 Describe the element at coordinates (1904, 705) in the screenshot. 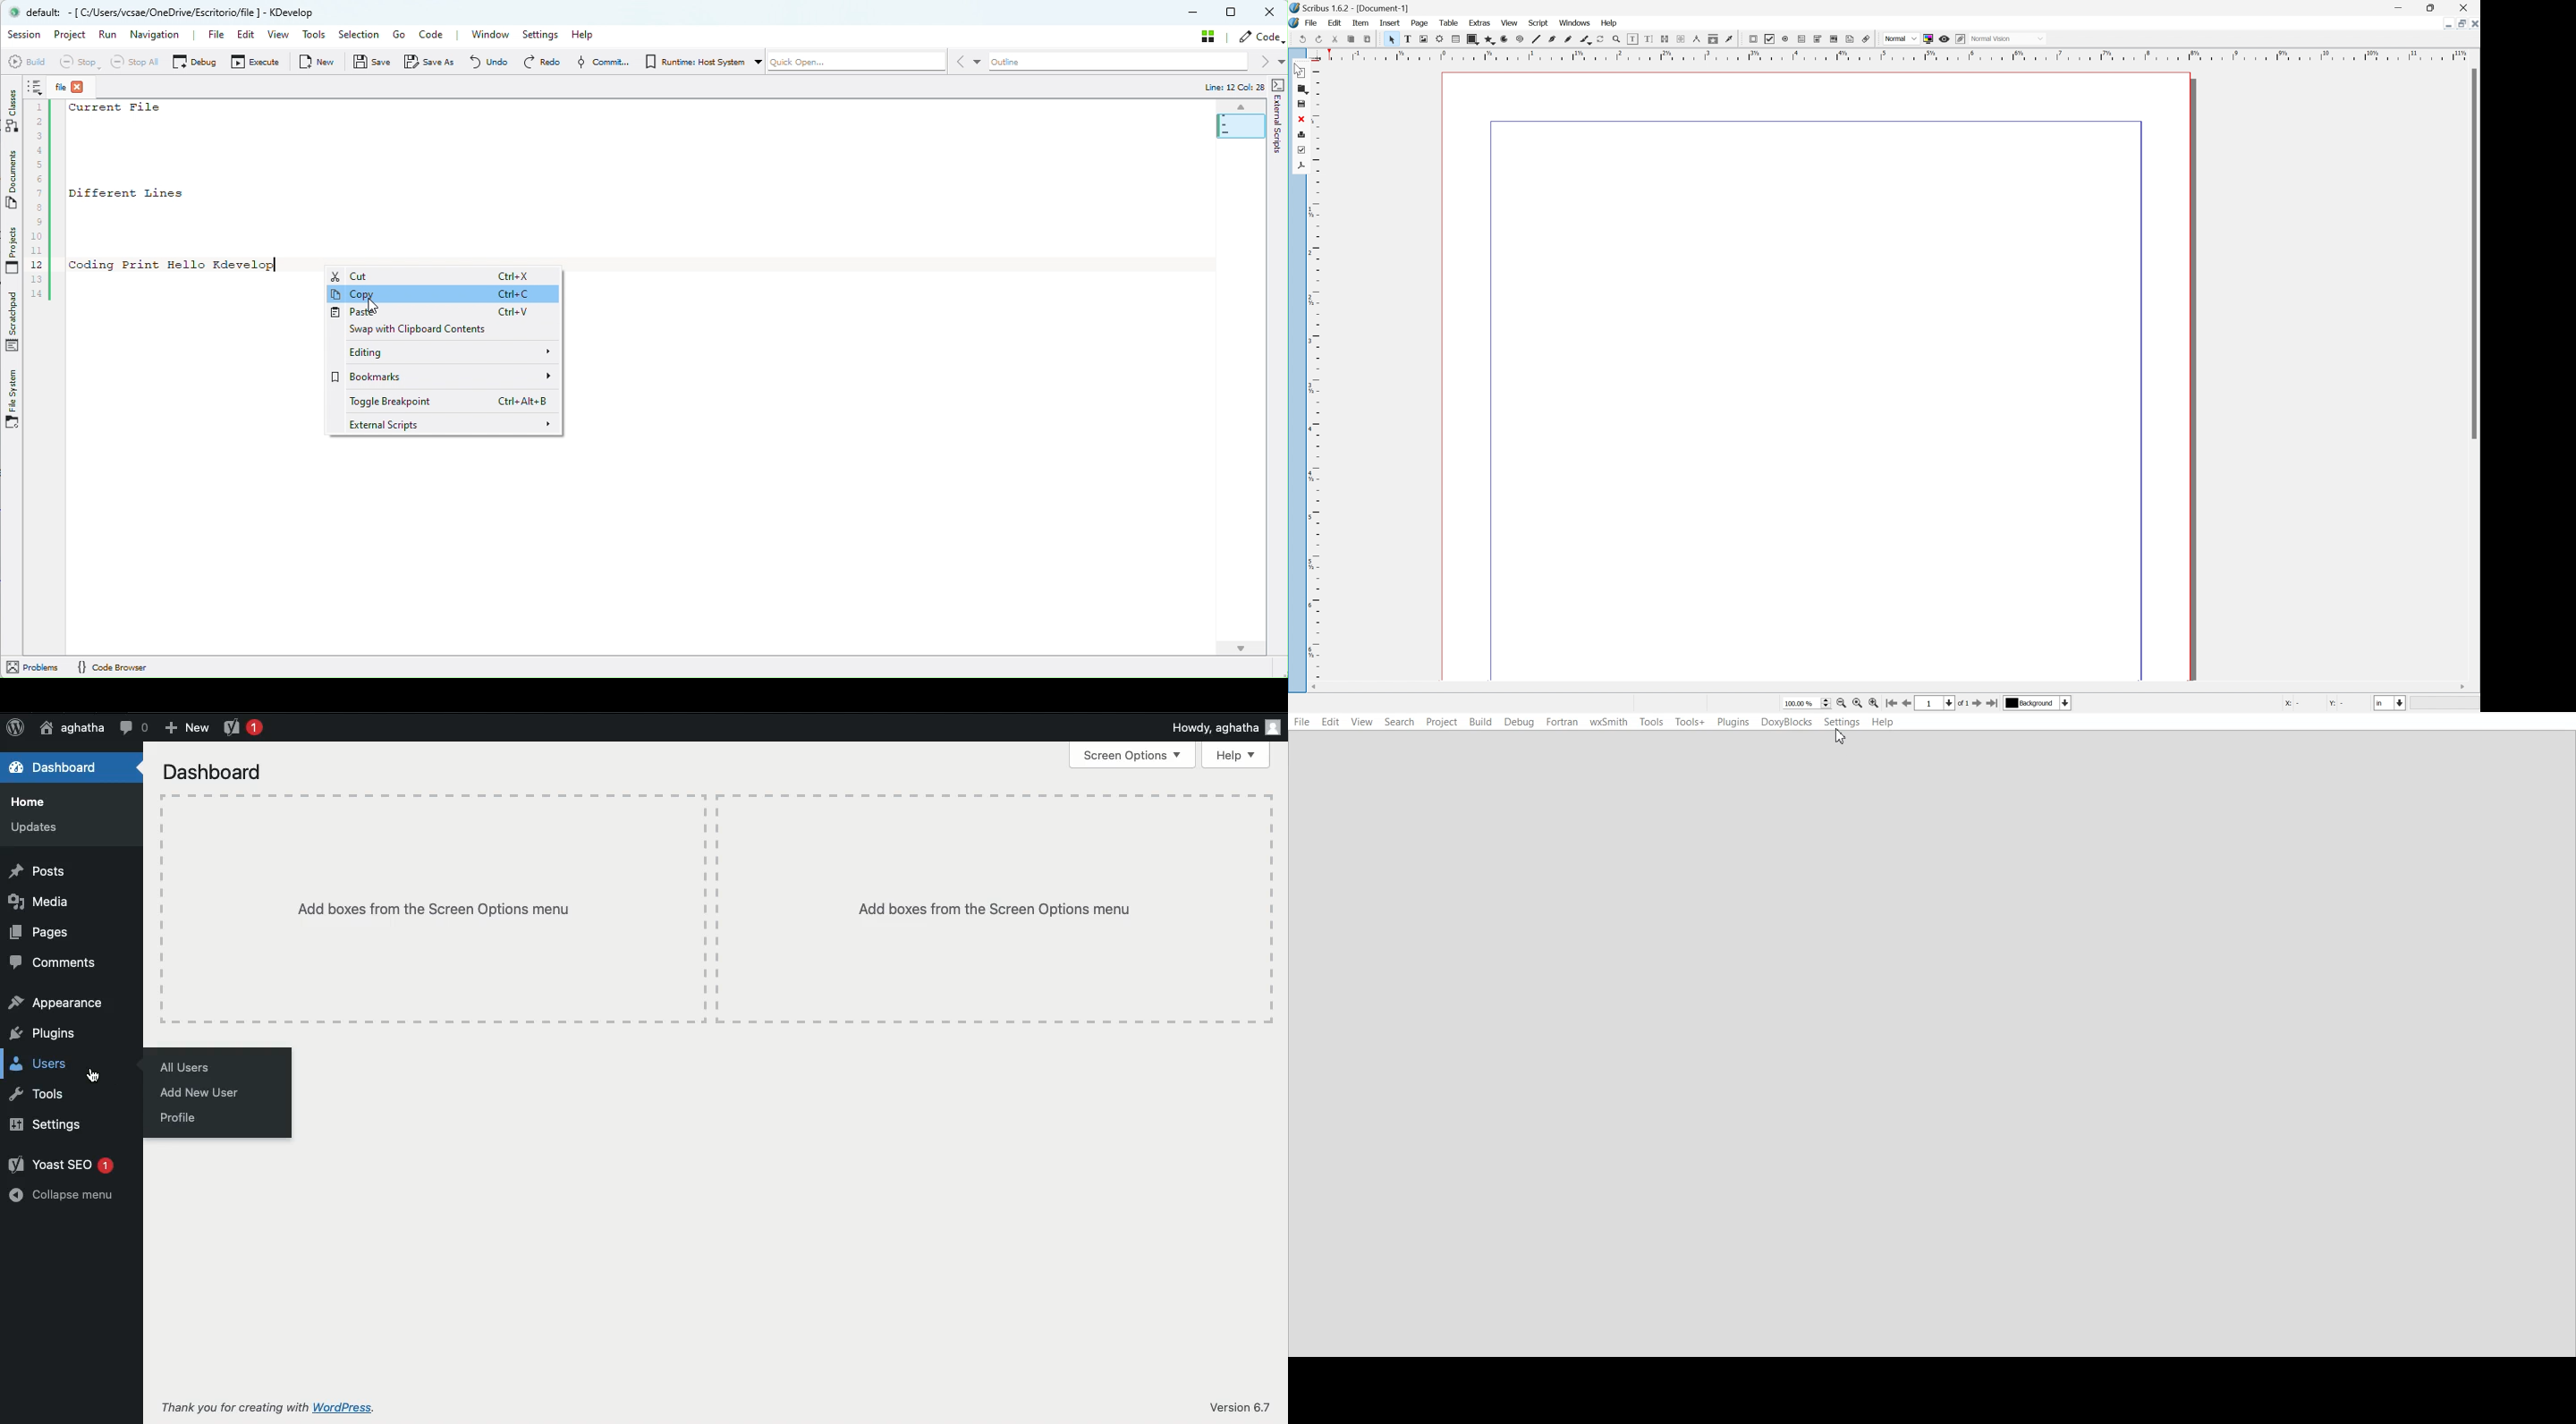

I see `go to previous page` at that location.